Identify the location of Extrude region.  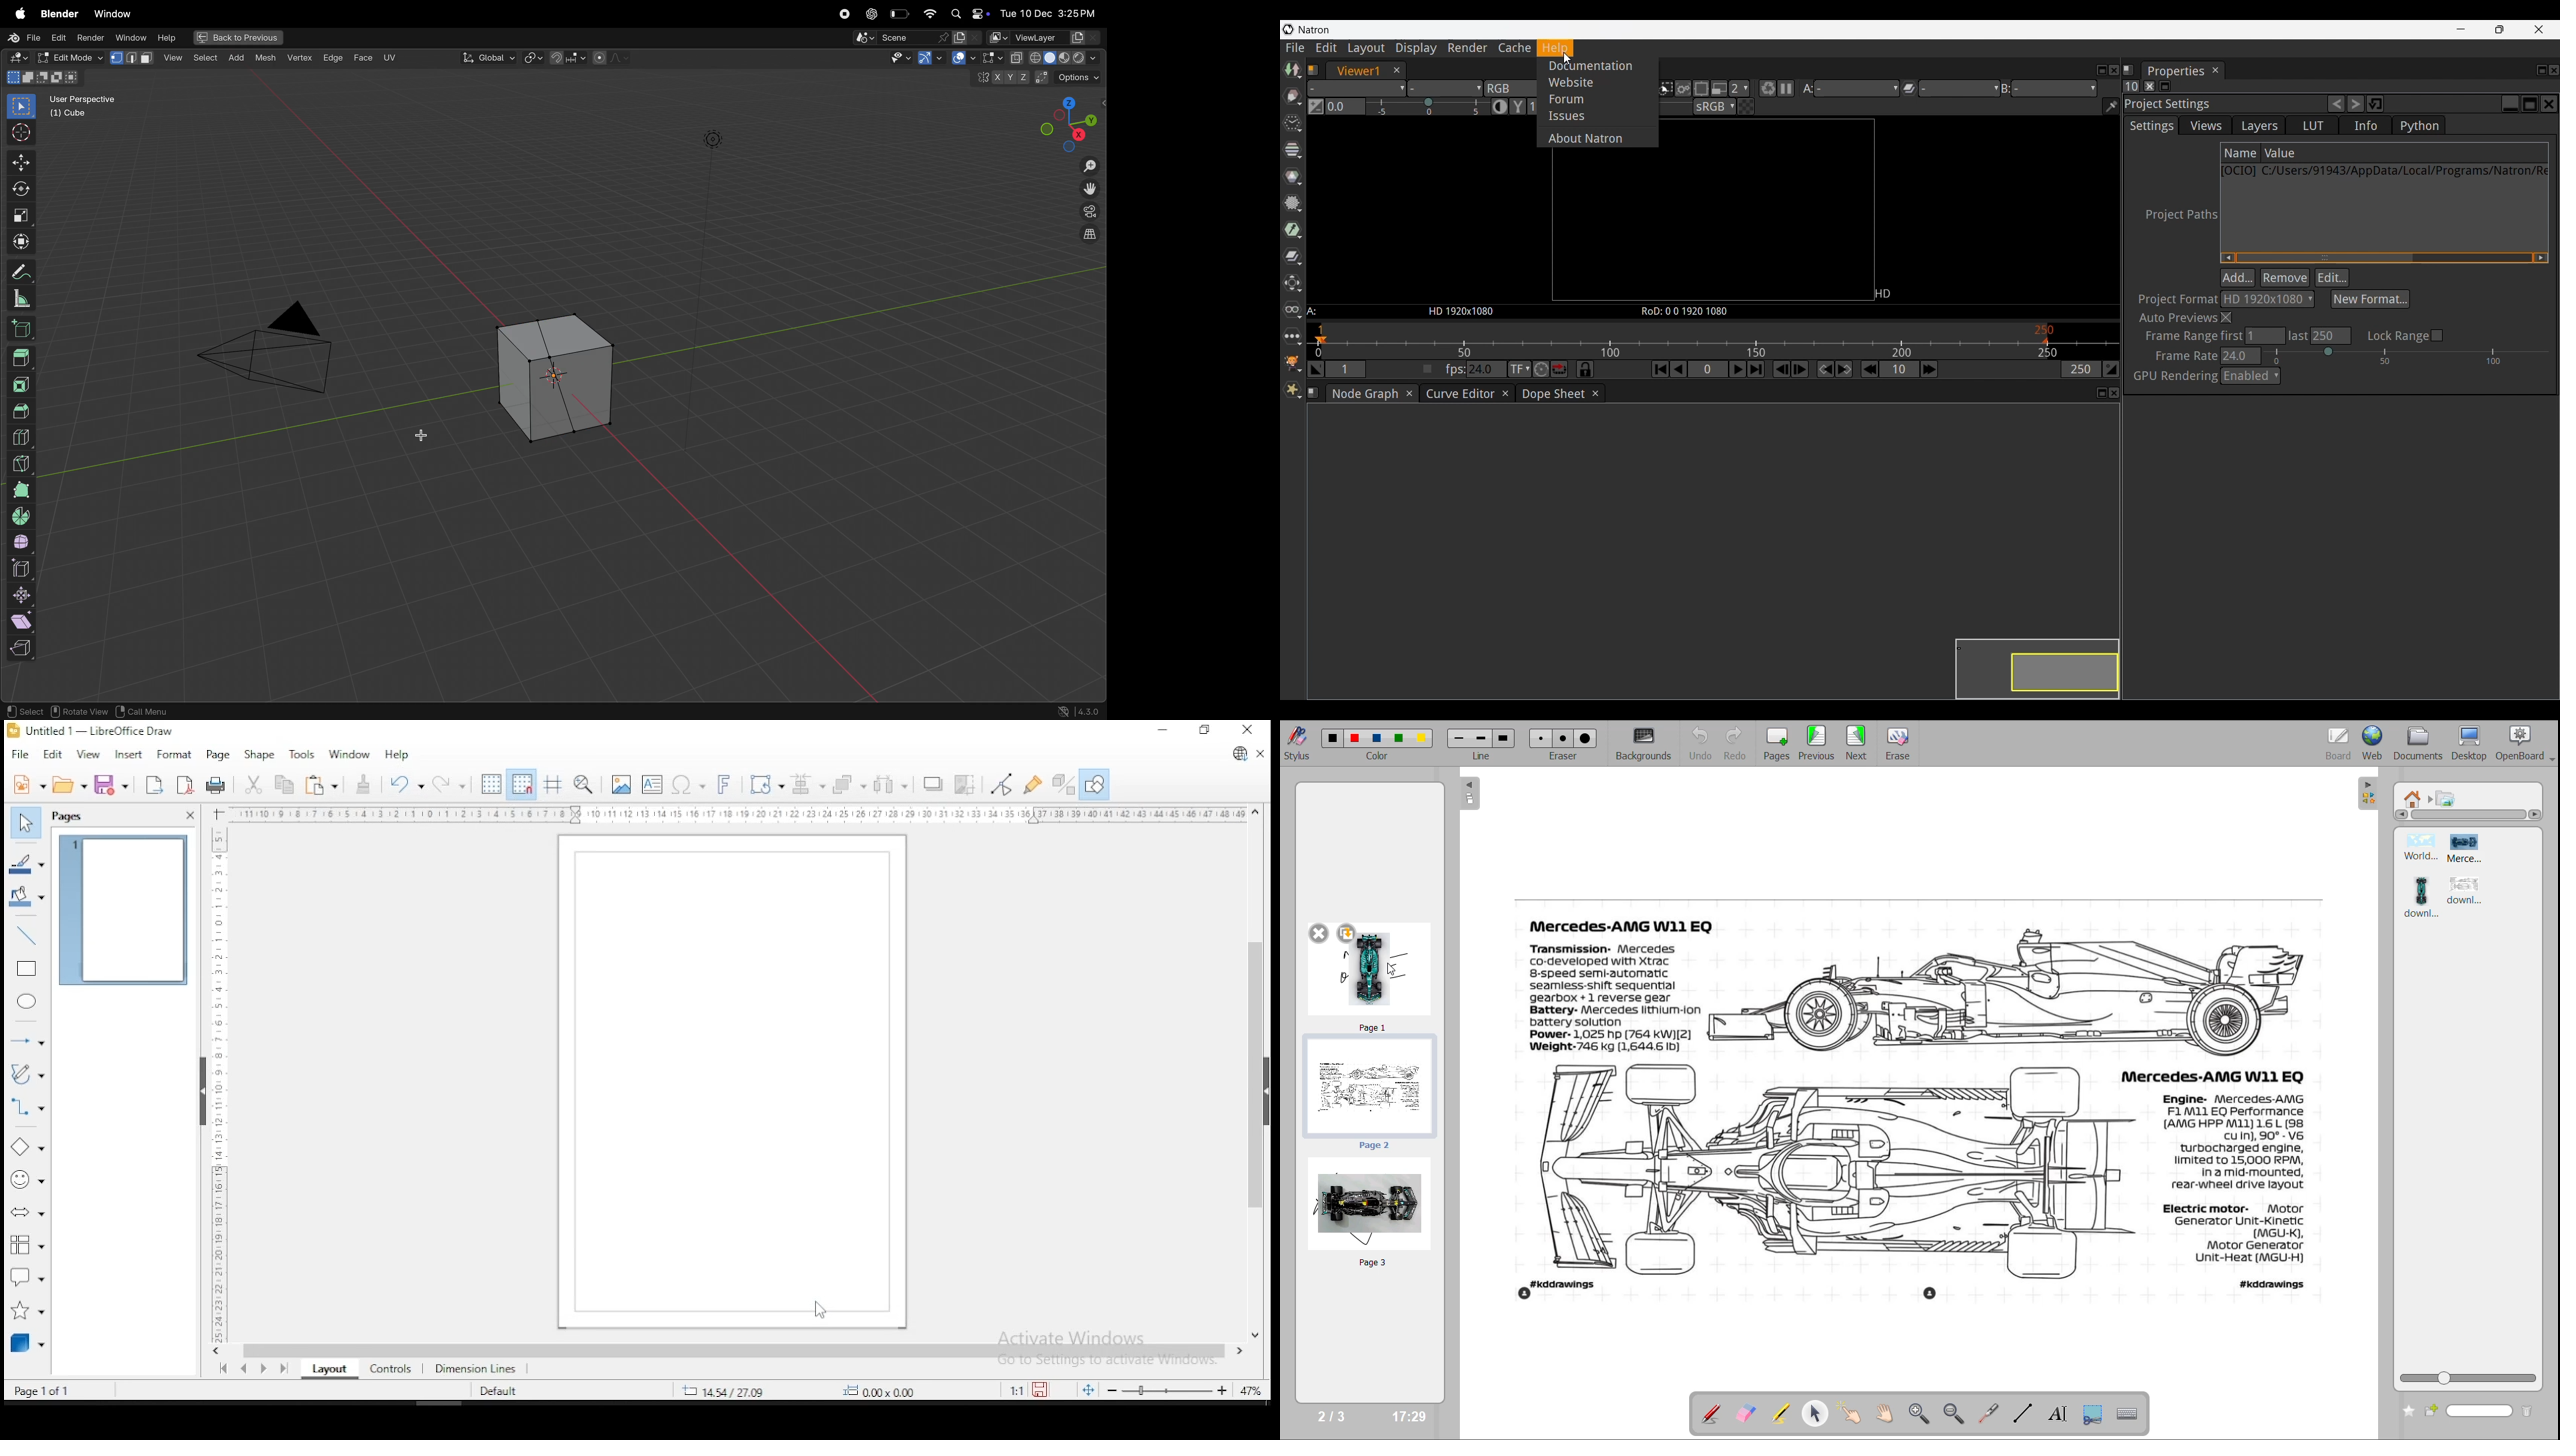
(21, 357).